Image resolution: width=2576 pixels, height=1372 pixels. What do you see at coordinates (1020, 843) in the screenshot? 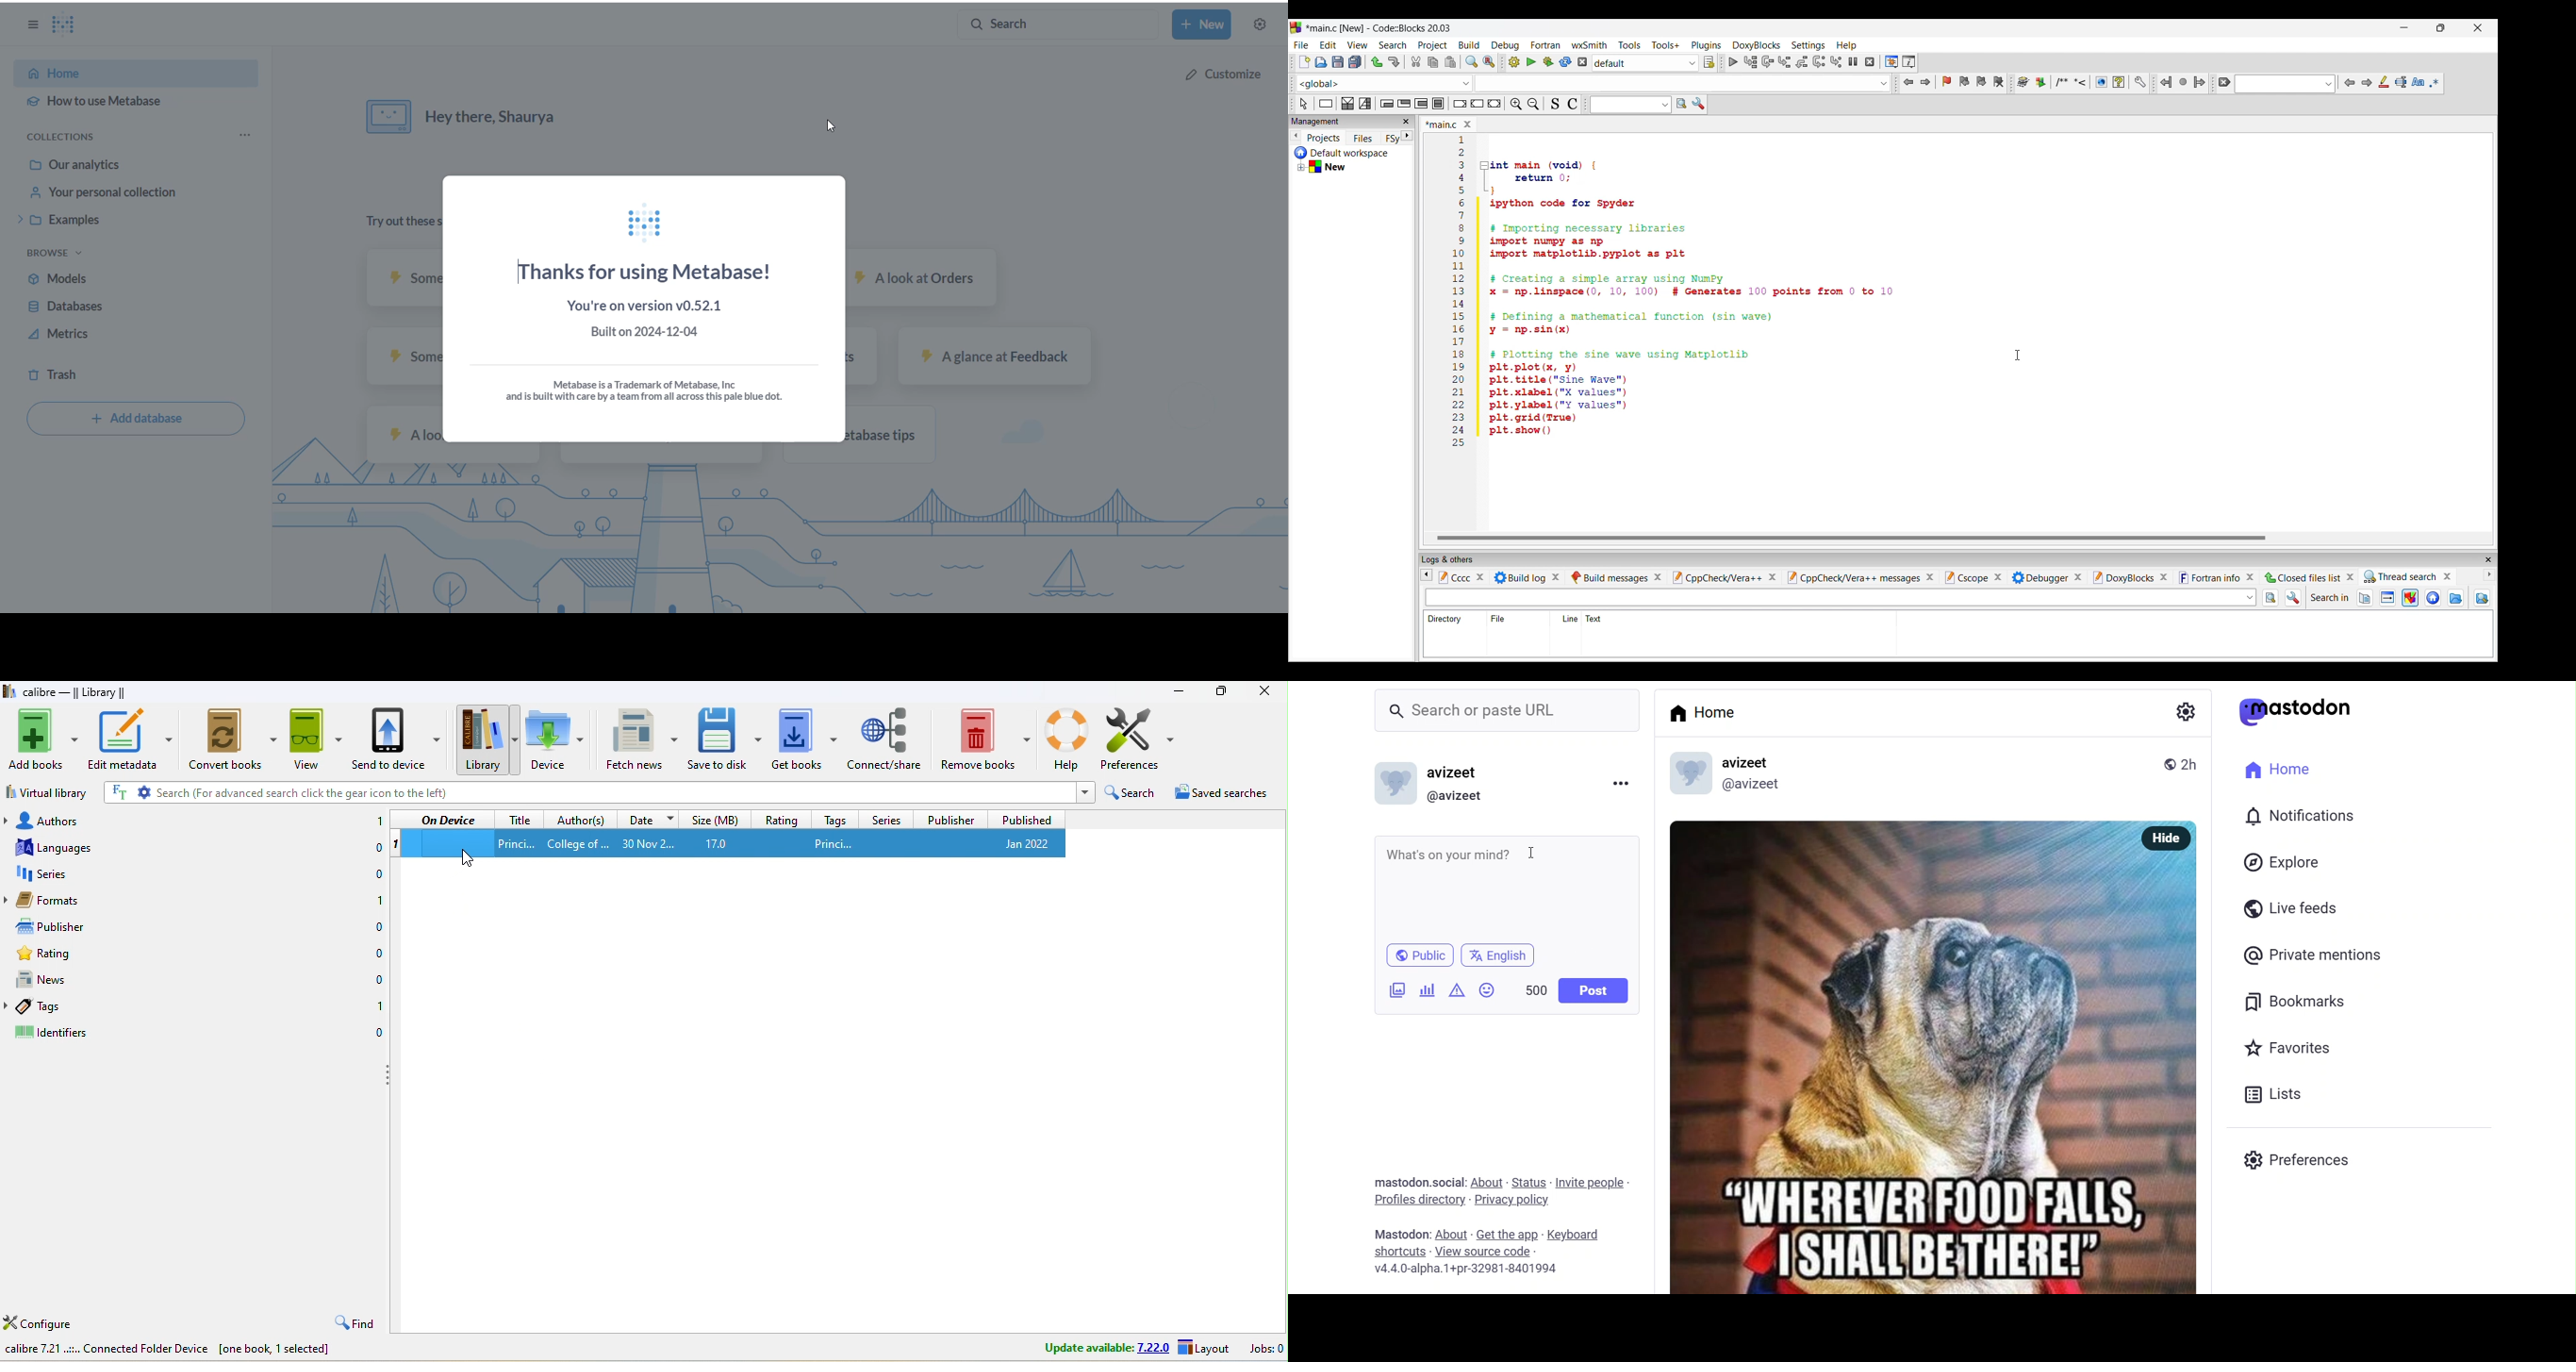
I see `jan 2022` at bounding box center [1020, 843].